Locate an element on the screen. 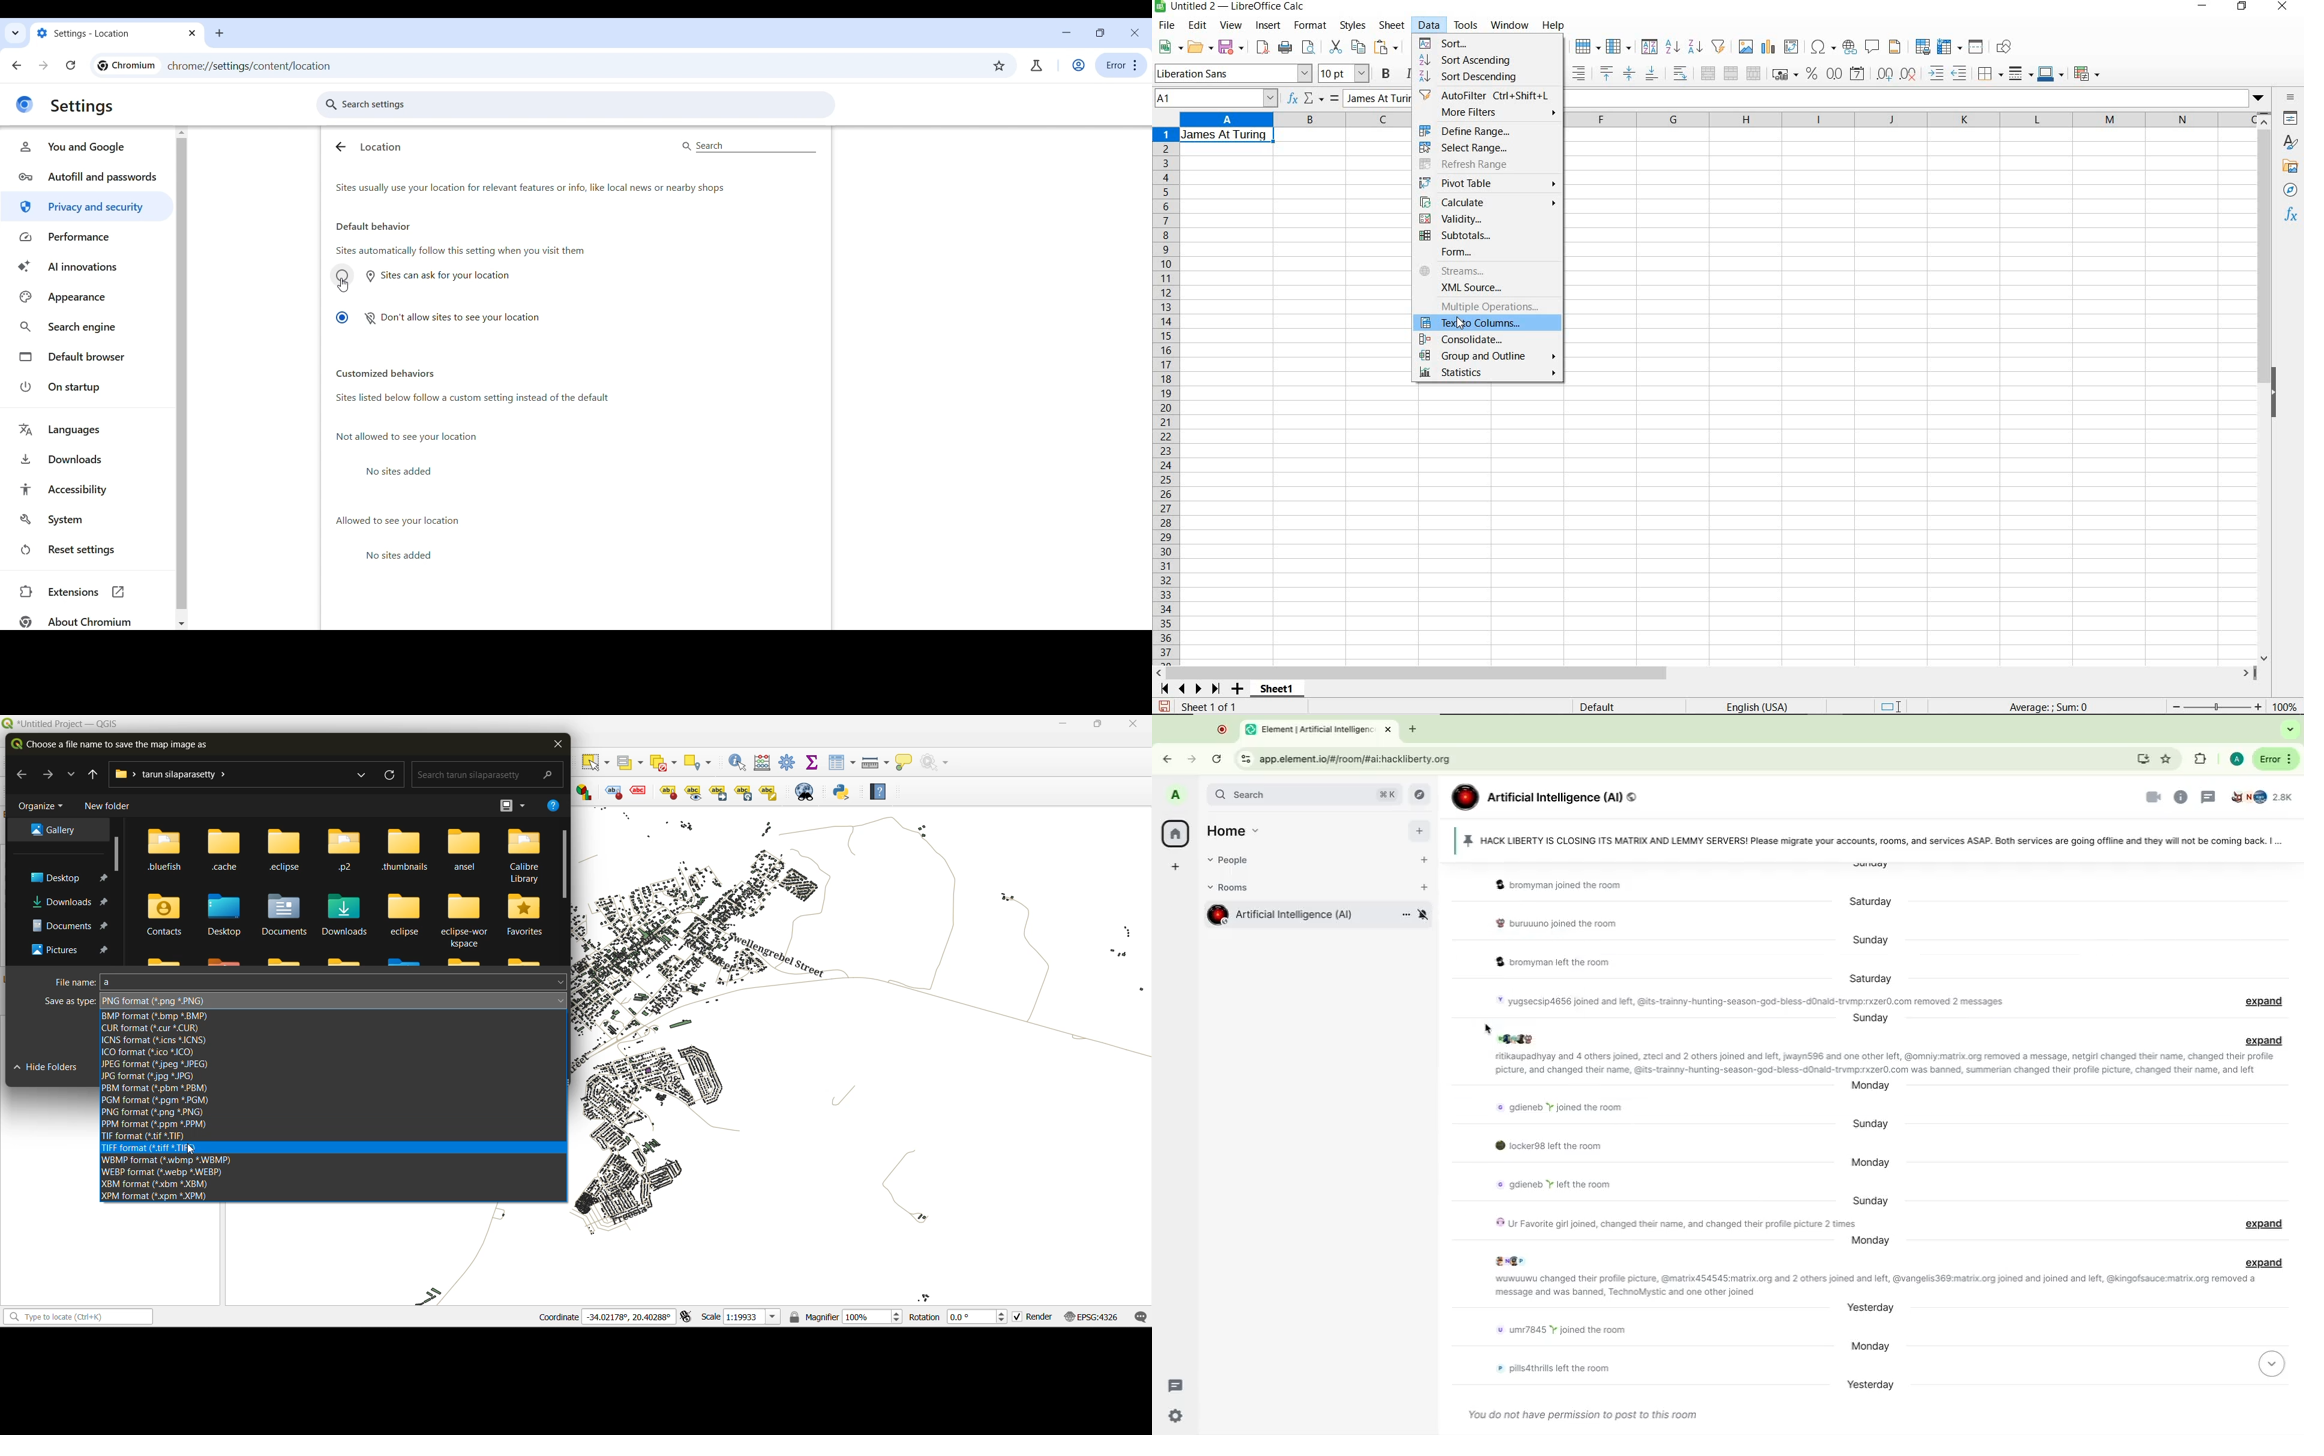 This screenshot has height=1456, width=2324. standard selection is located at coordinates (1893, 706).